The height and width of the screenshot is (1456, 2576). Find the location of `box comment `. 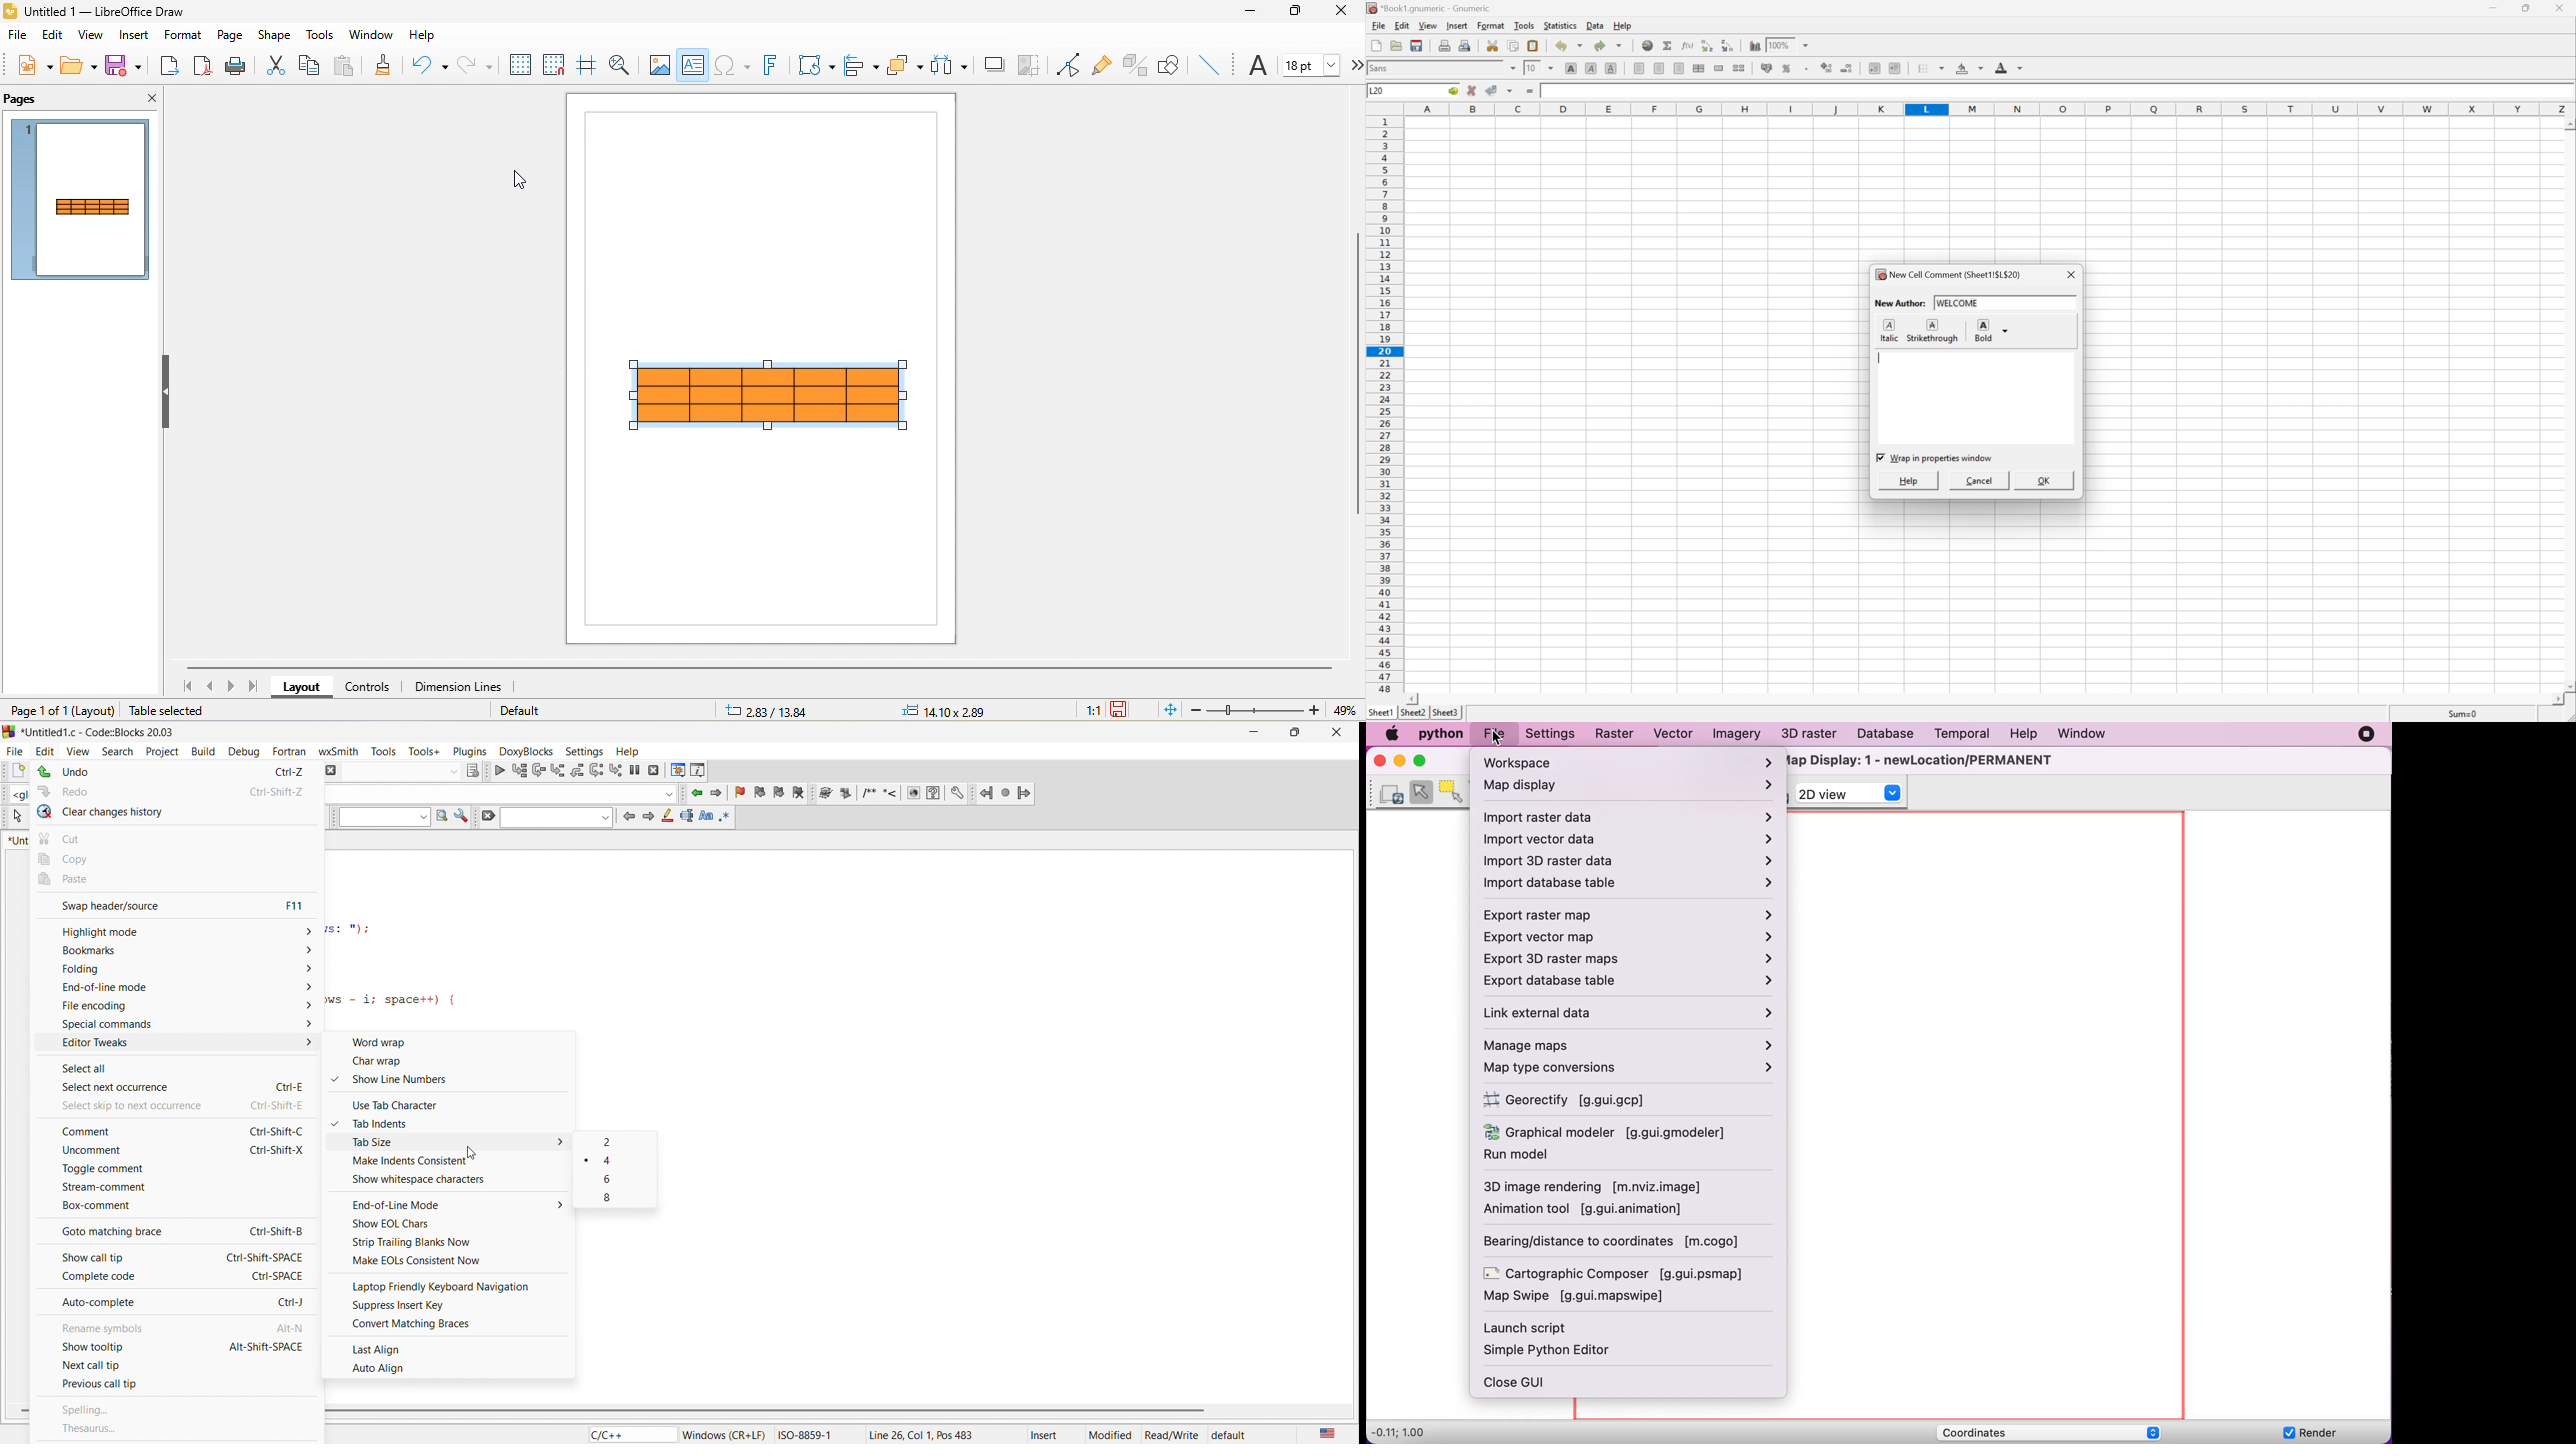

box comment  is located at coordinates (172, 1209).